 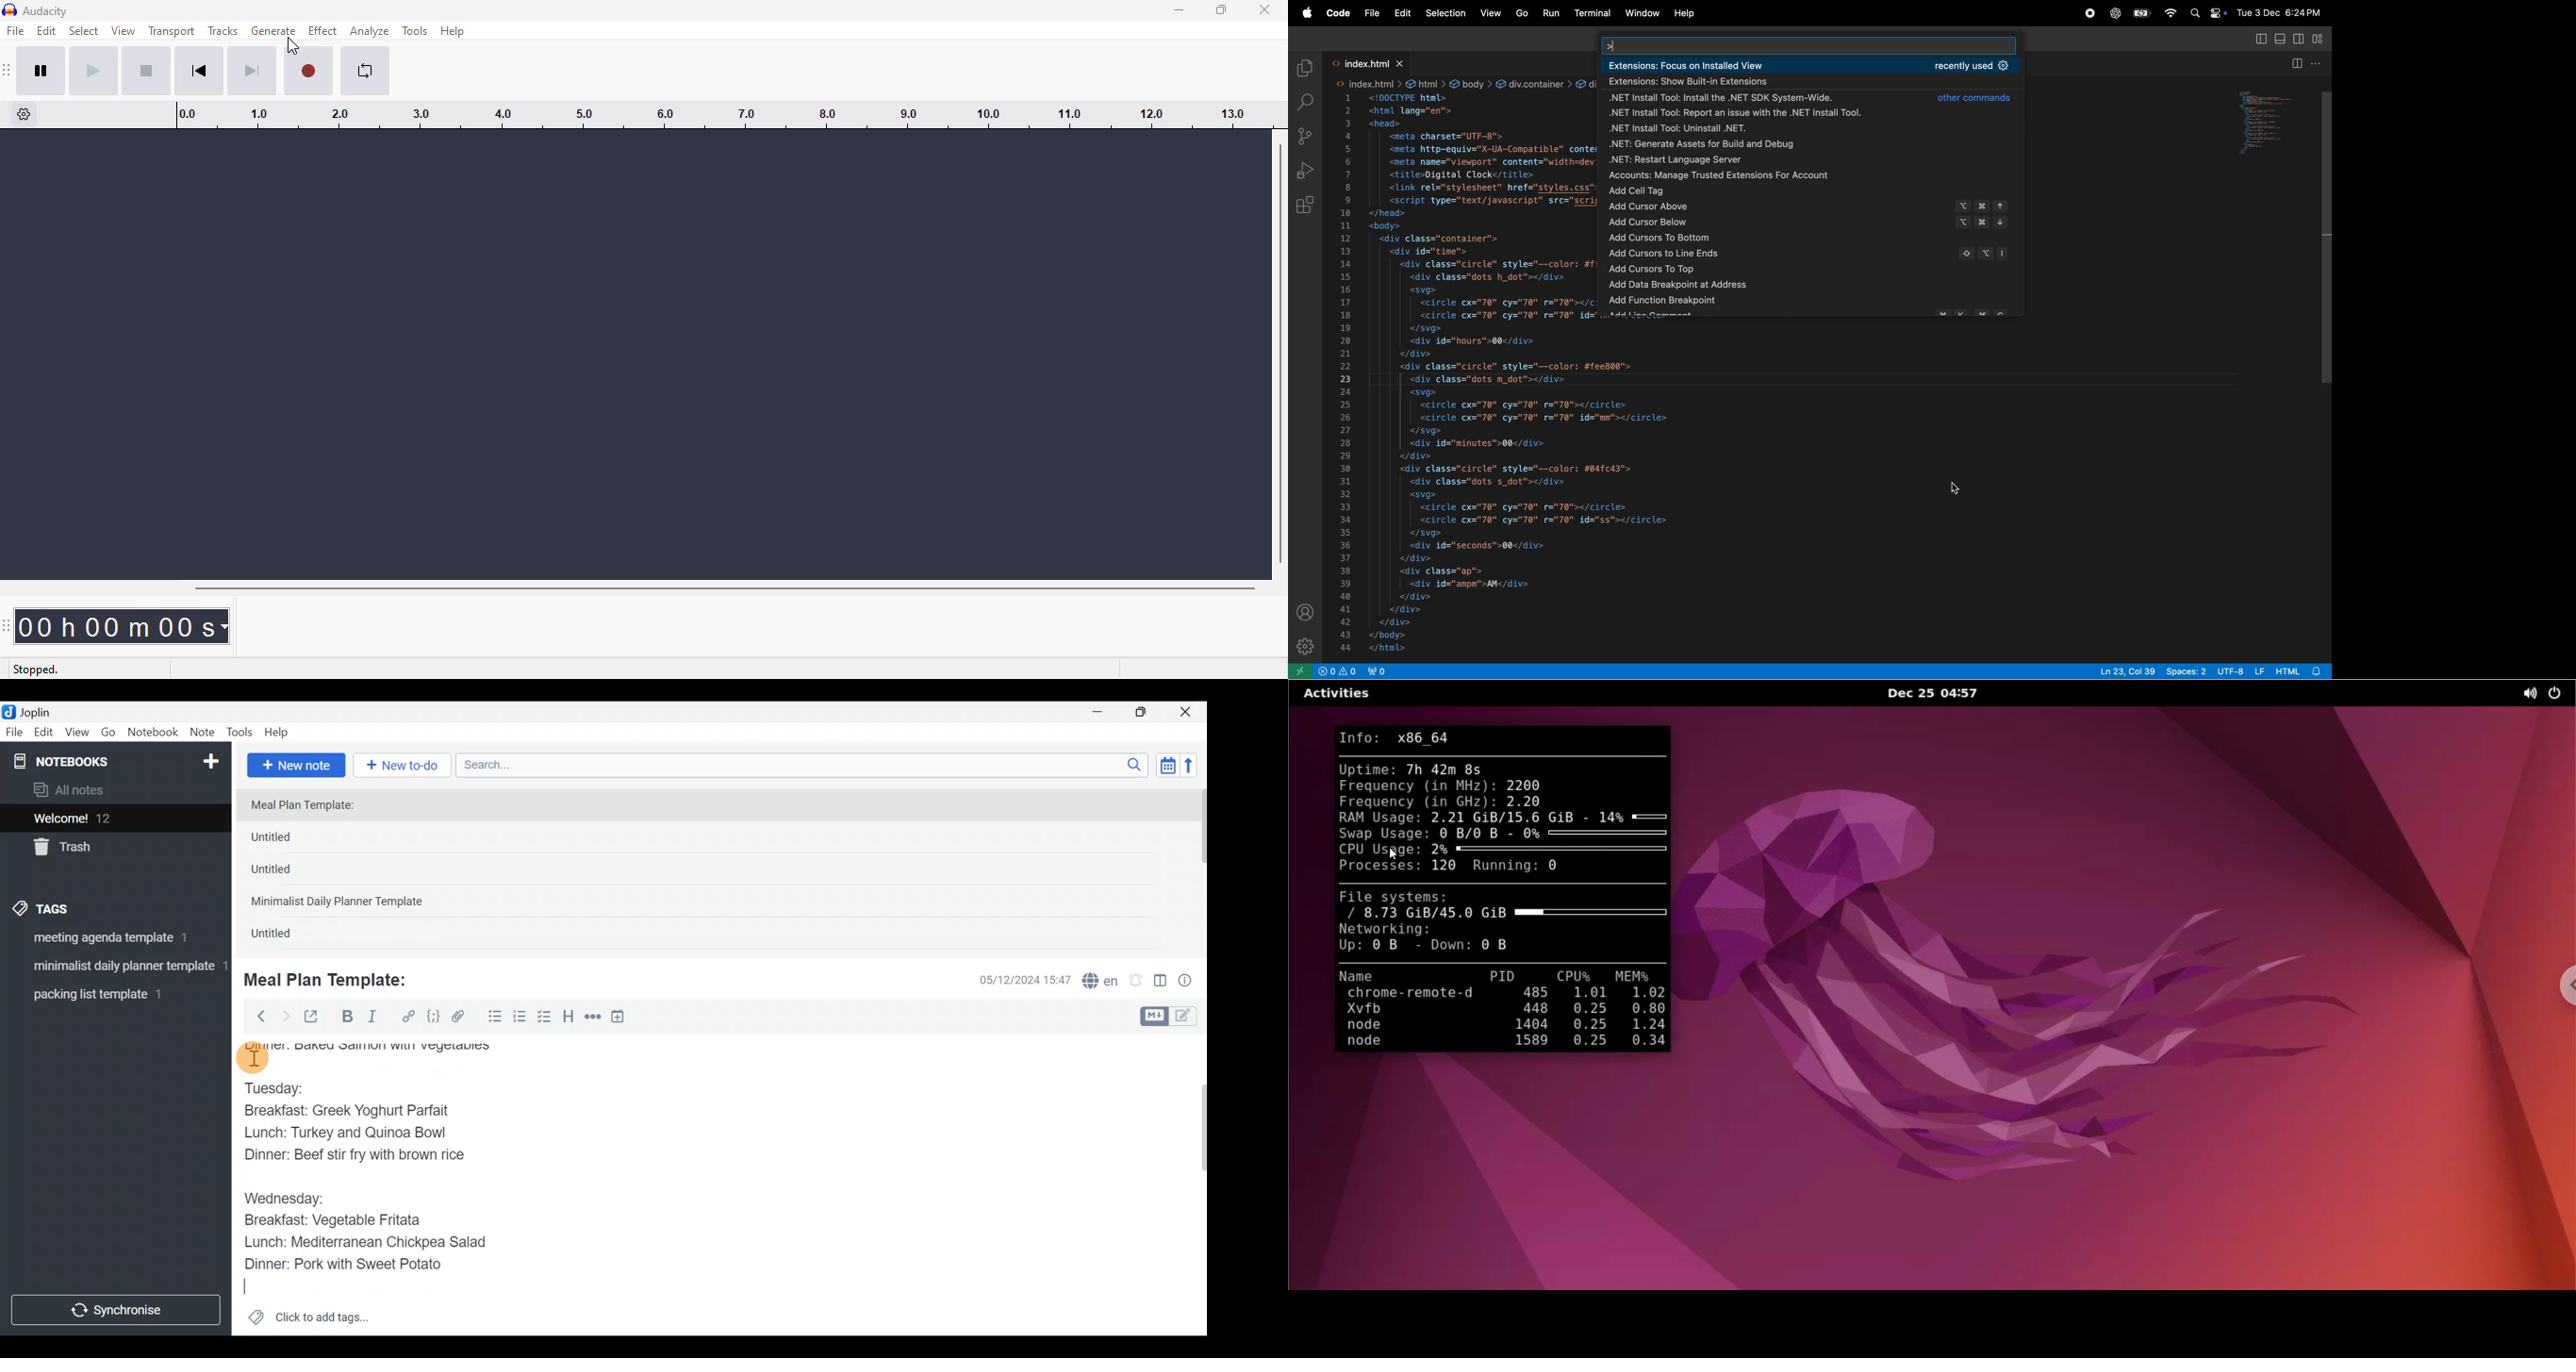 I want to click on Note, so click(x=205, y=733).